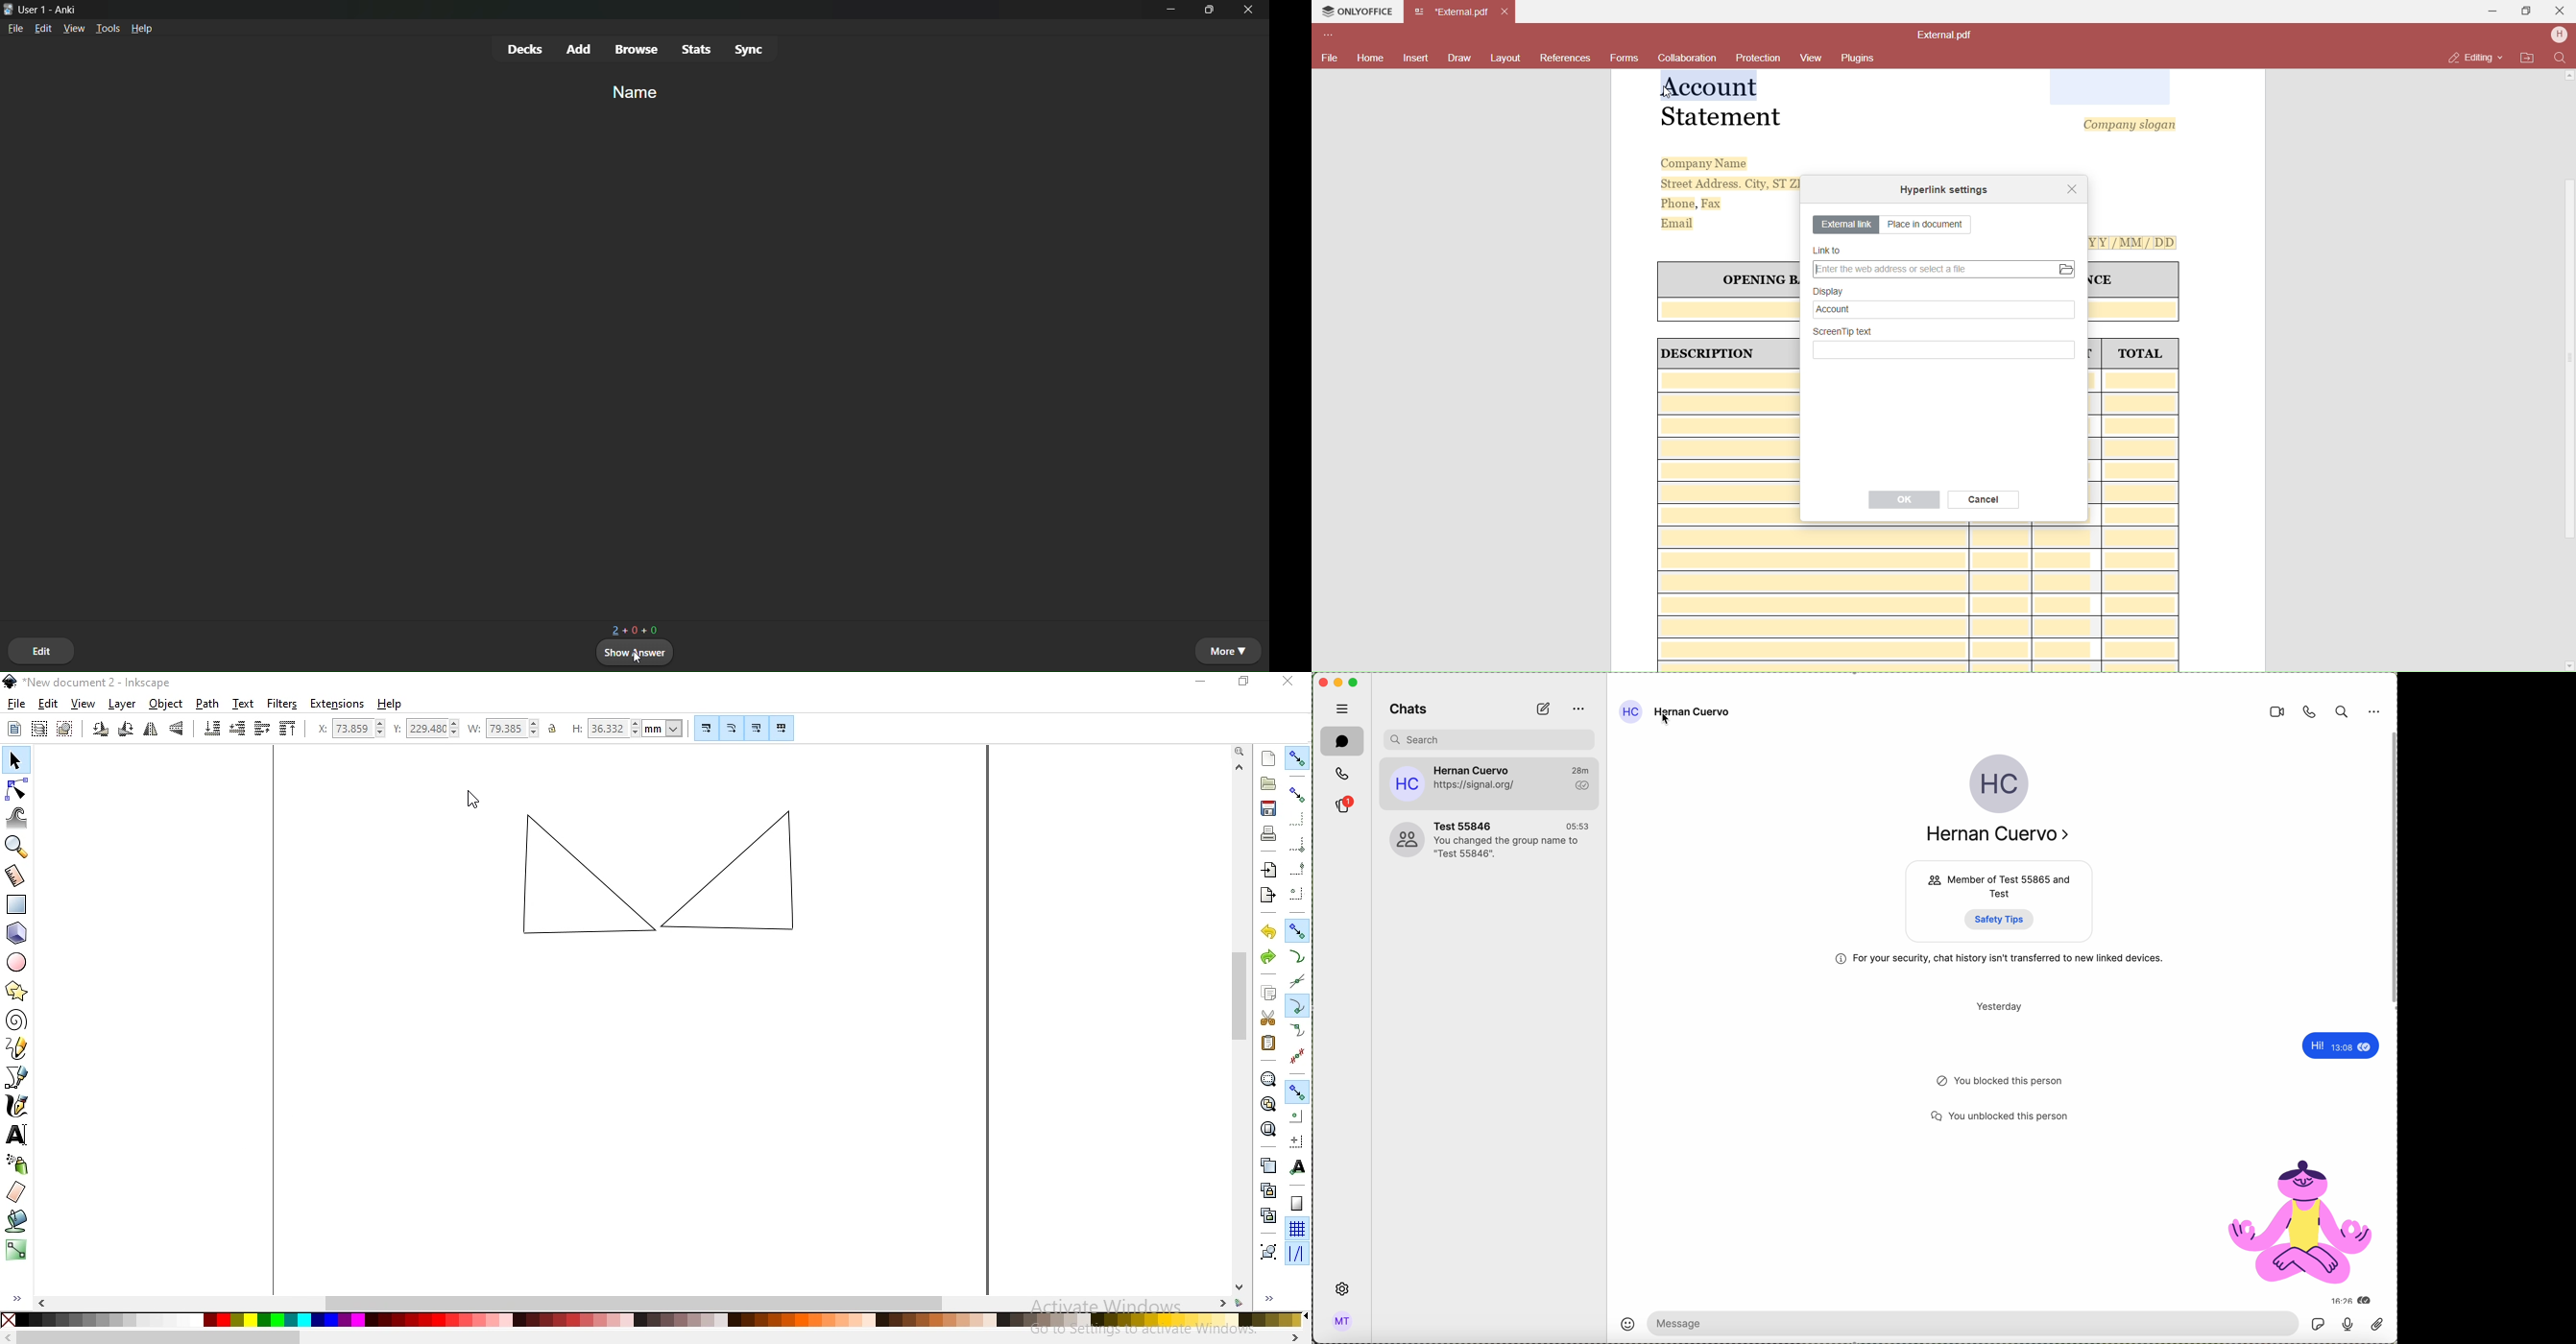 The height and width of the screenshot is (1344, 2576). Describe the element at coordinates (165, 705) in the screenshot. I see `object` at that location.